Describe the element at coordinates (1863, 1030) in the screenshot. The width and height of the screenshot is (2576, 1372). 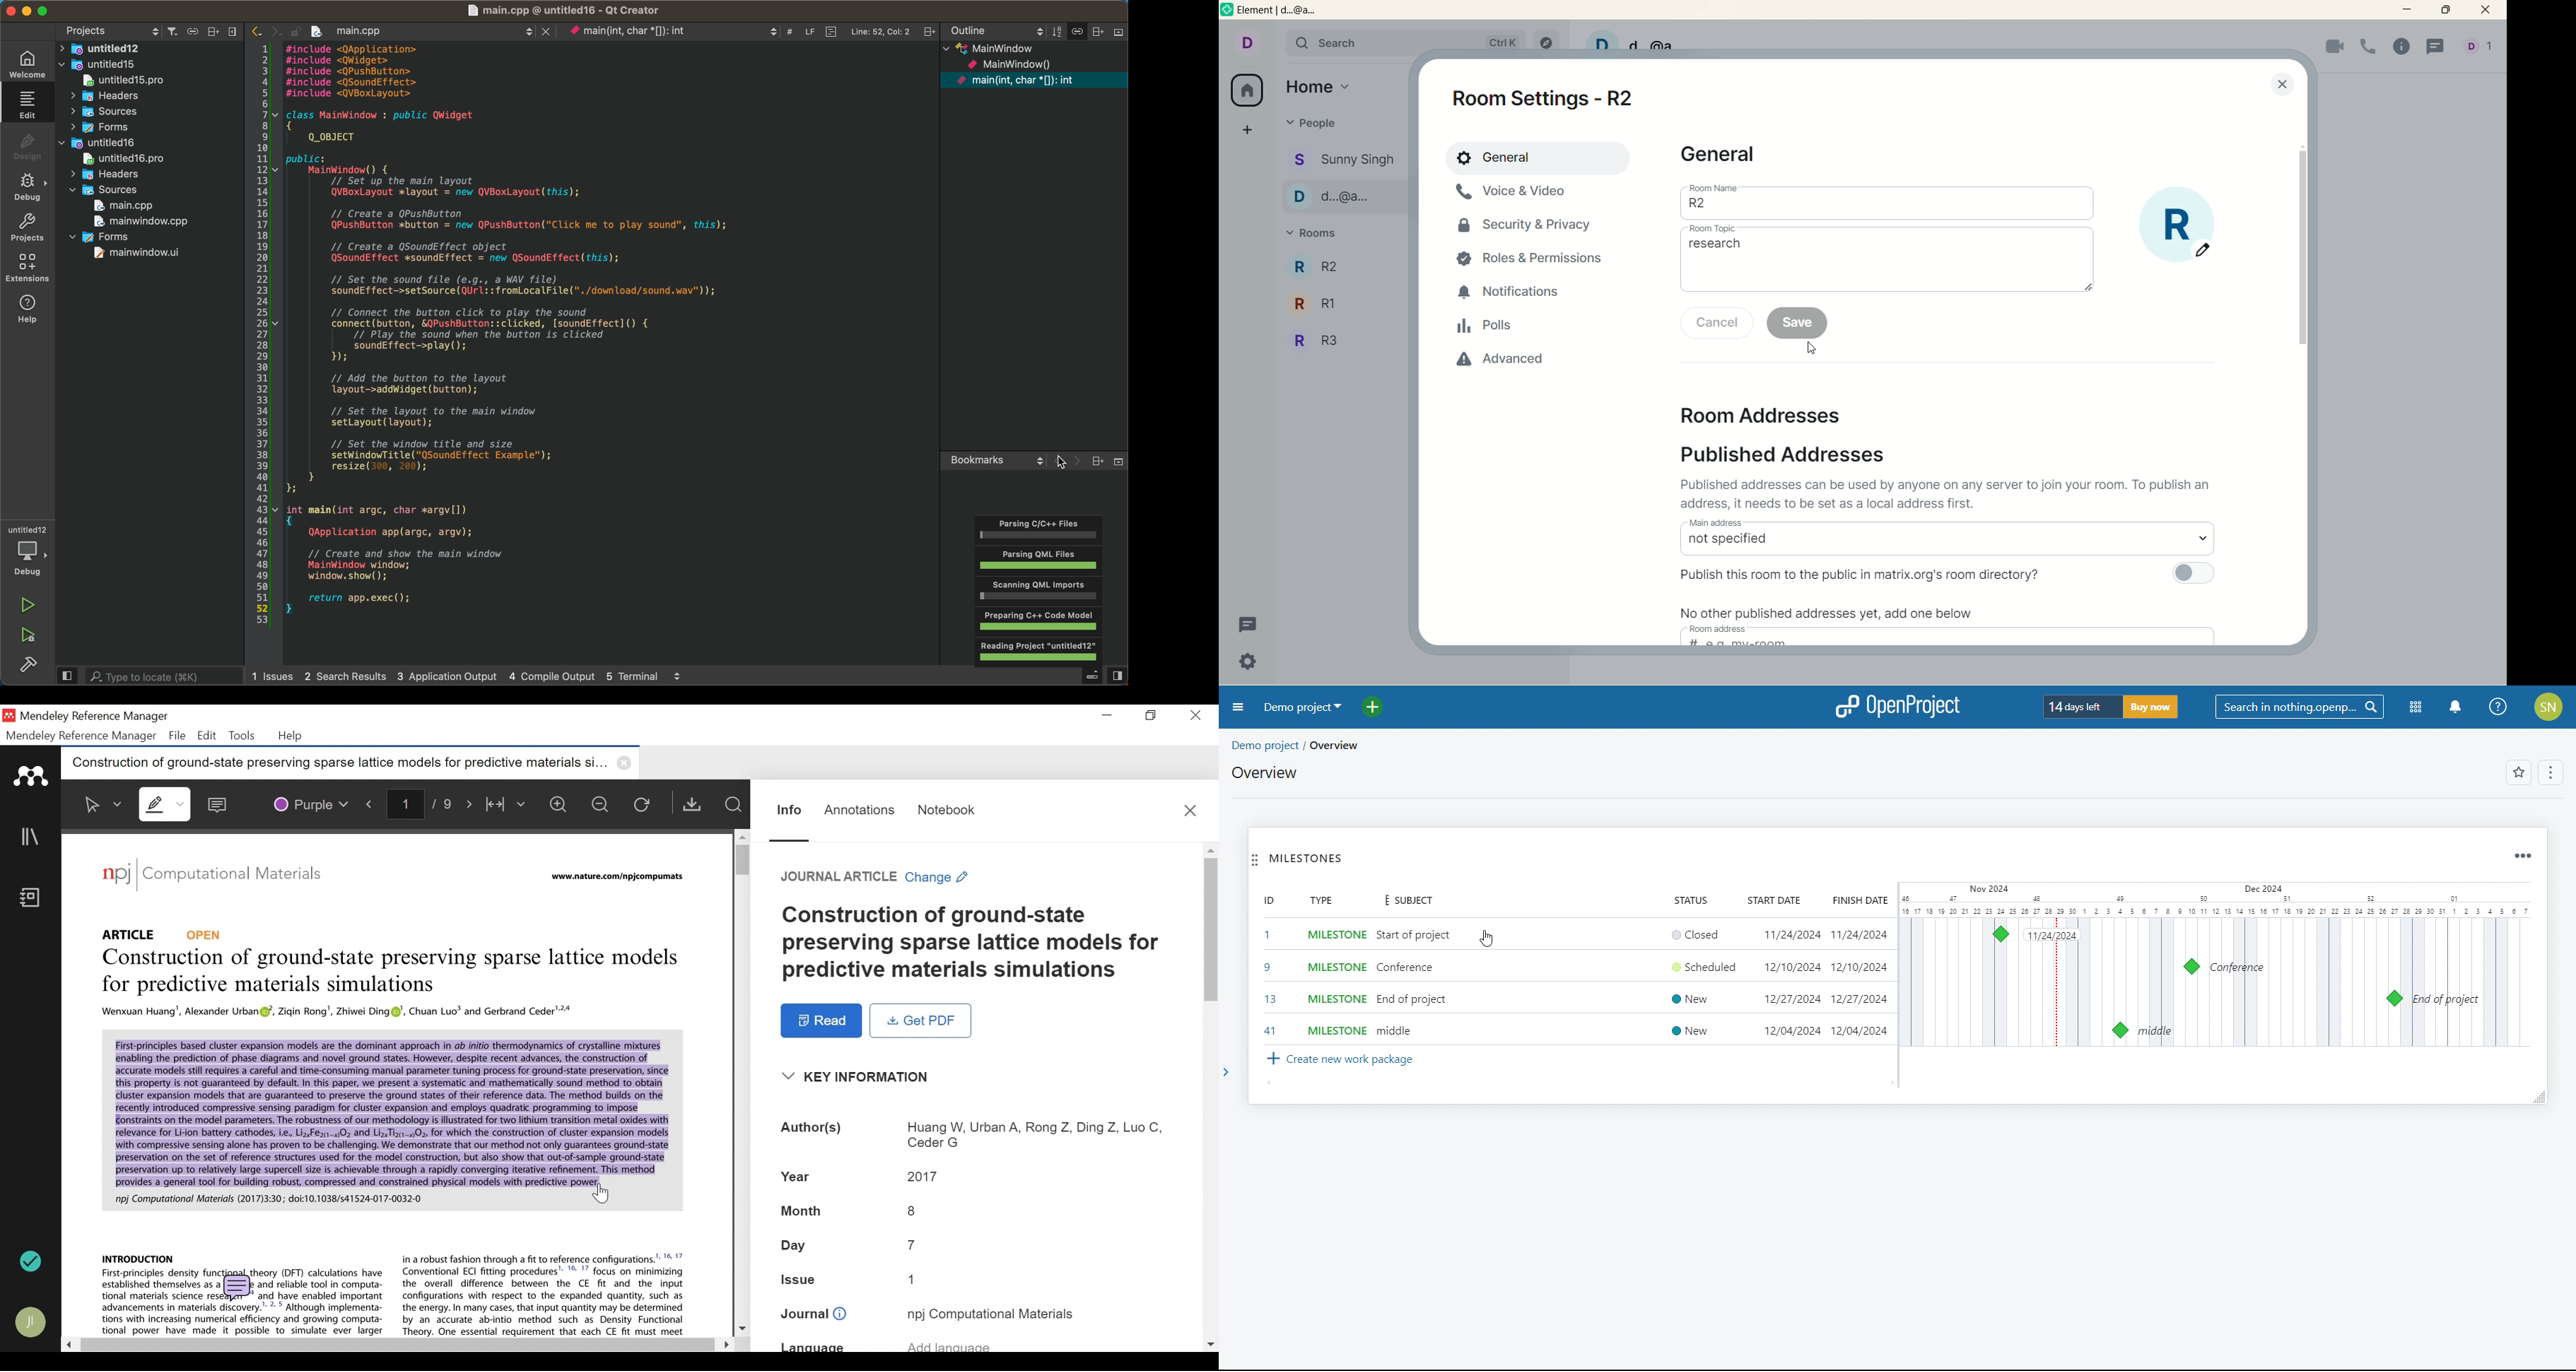
I see `12/04/2024` at that location.